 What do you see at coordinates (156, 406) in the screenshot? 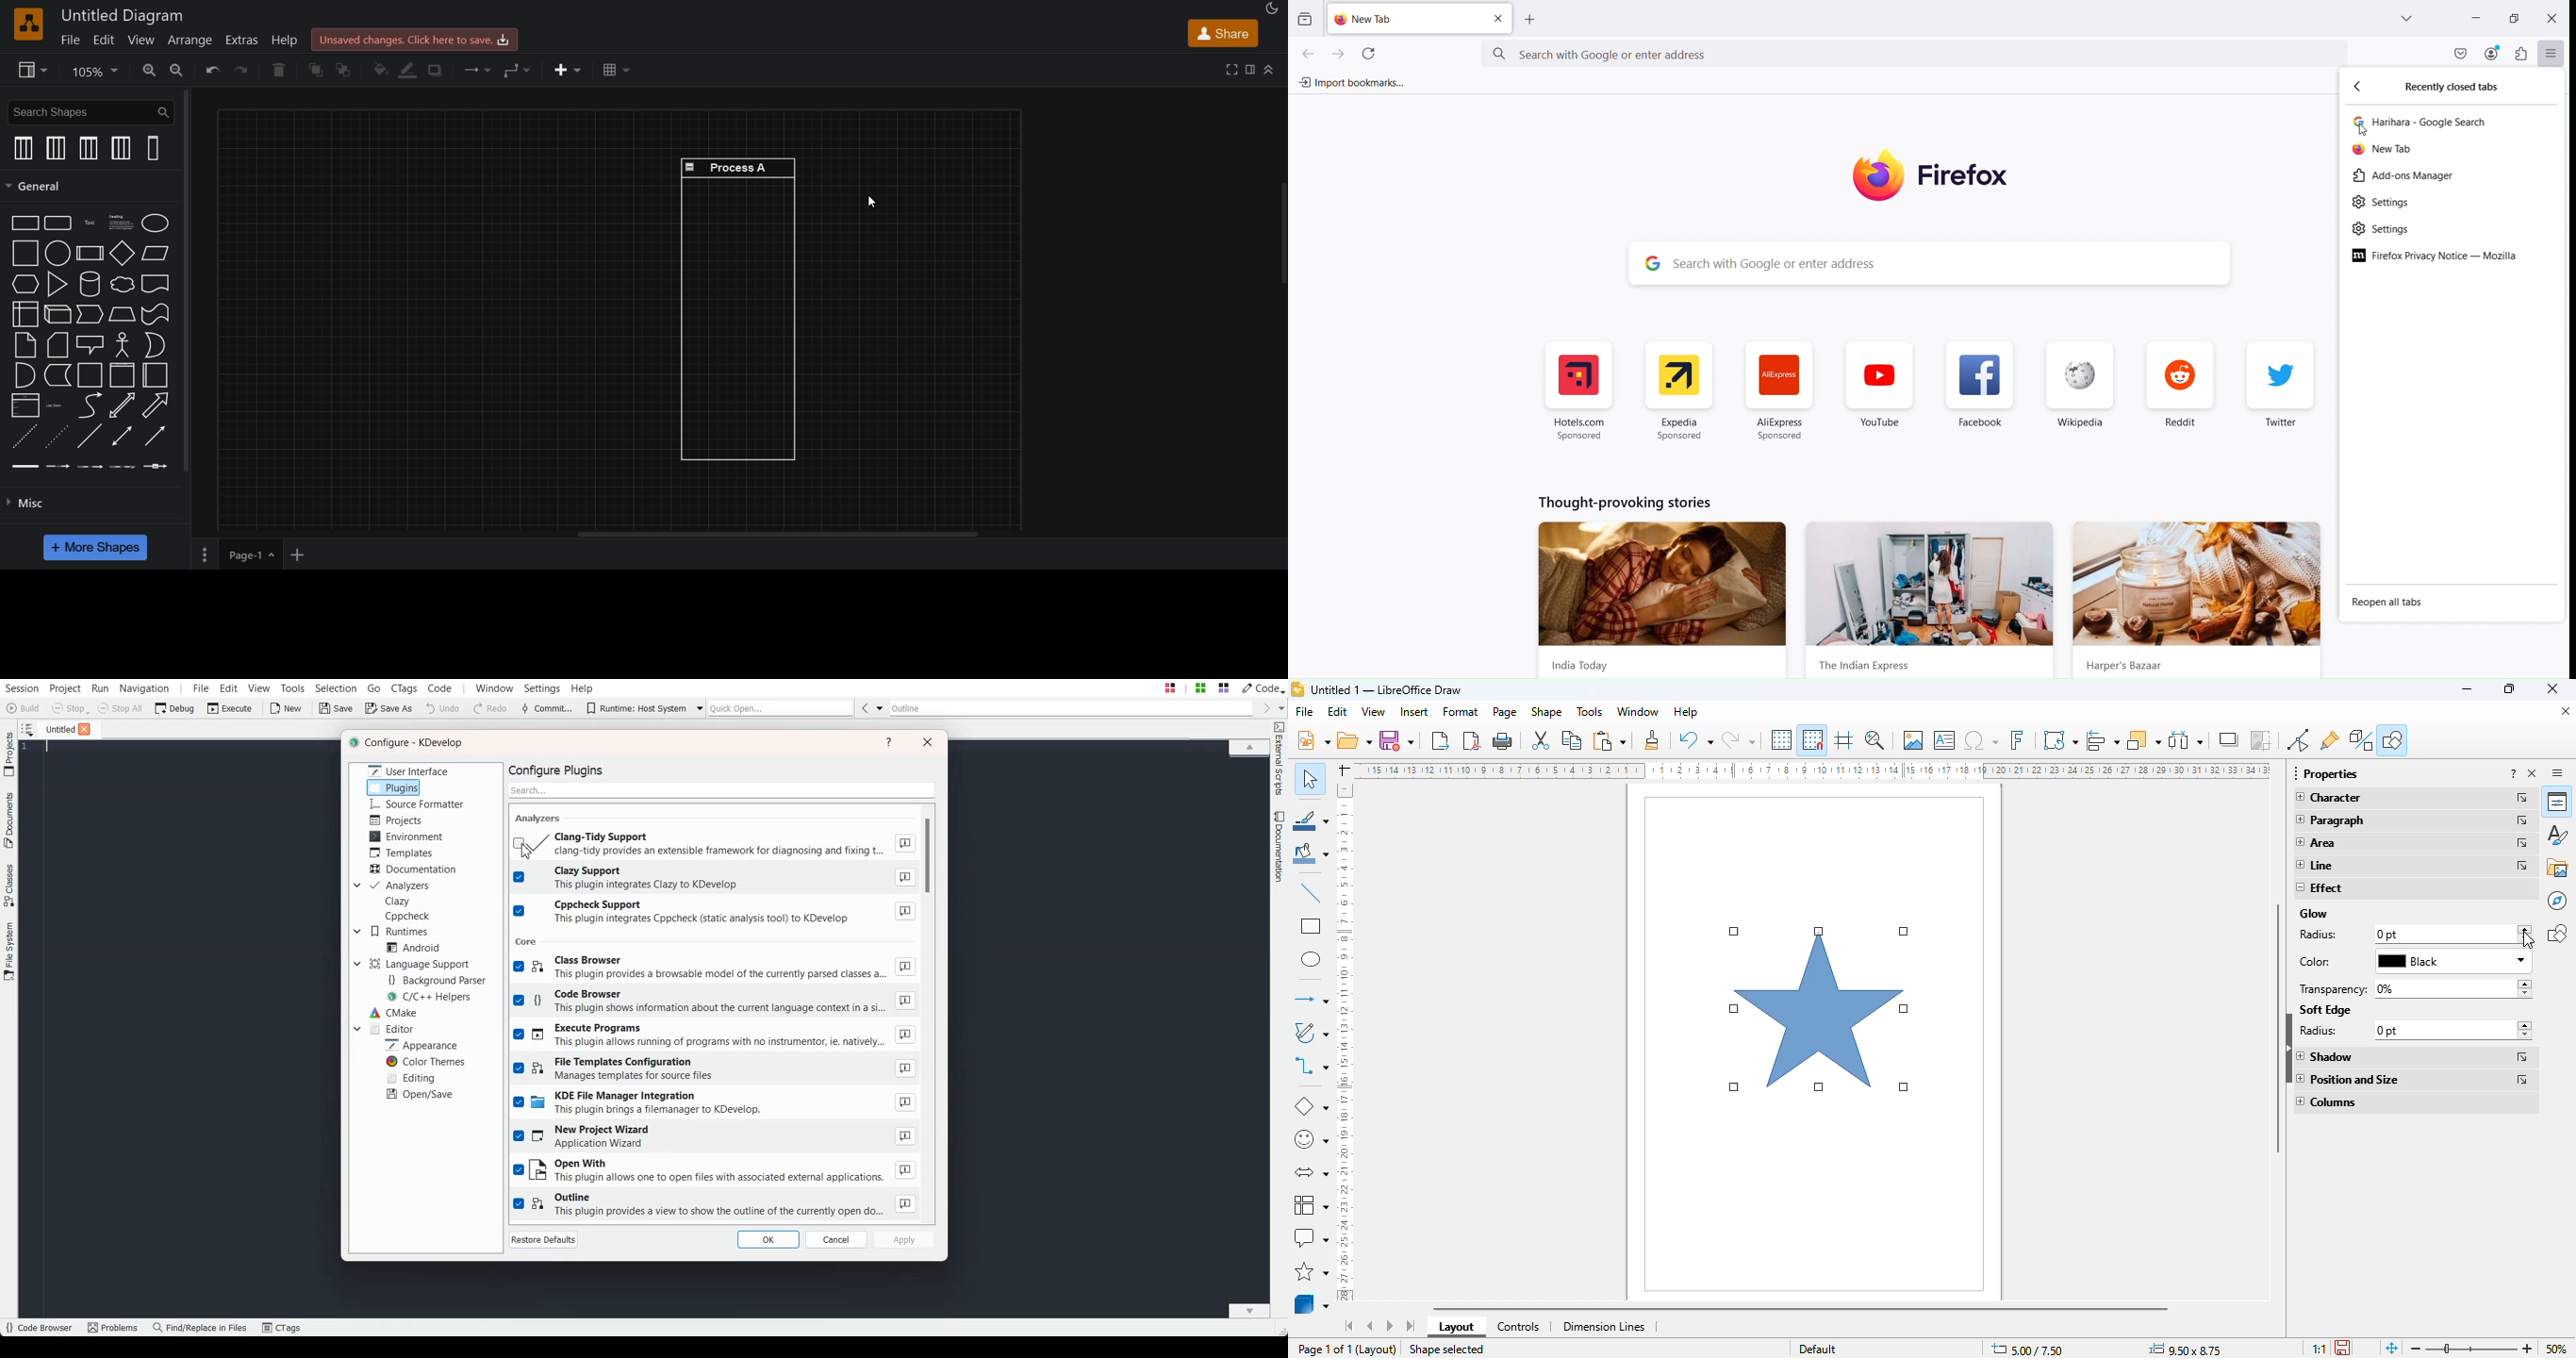
I see `arrow` at bounding box center [156, 406].